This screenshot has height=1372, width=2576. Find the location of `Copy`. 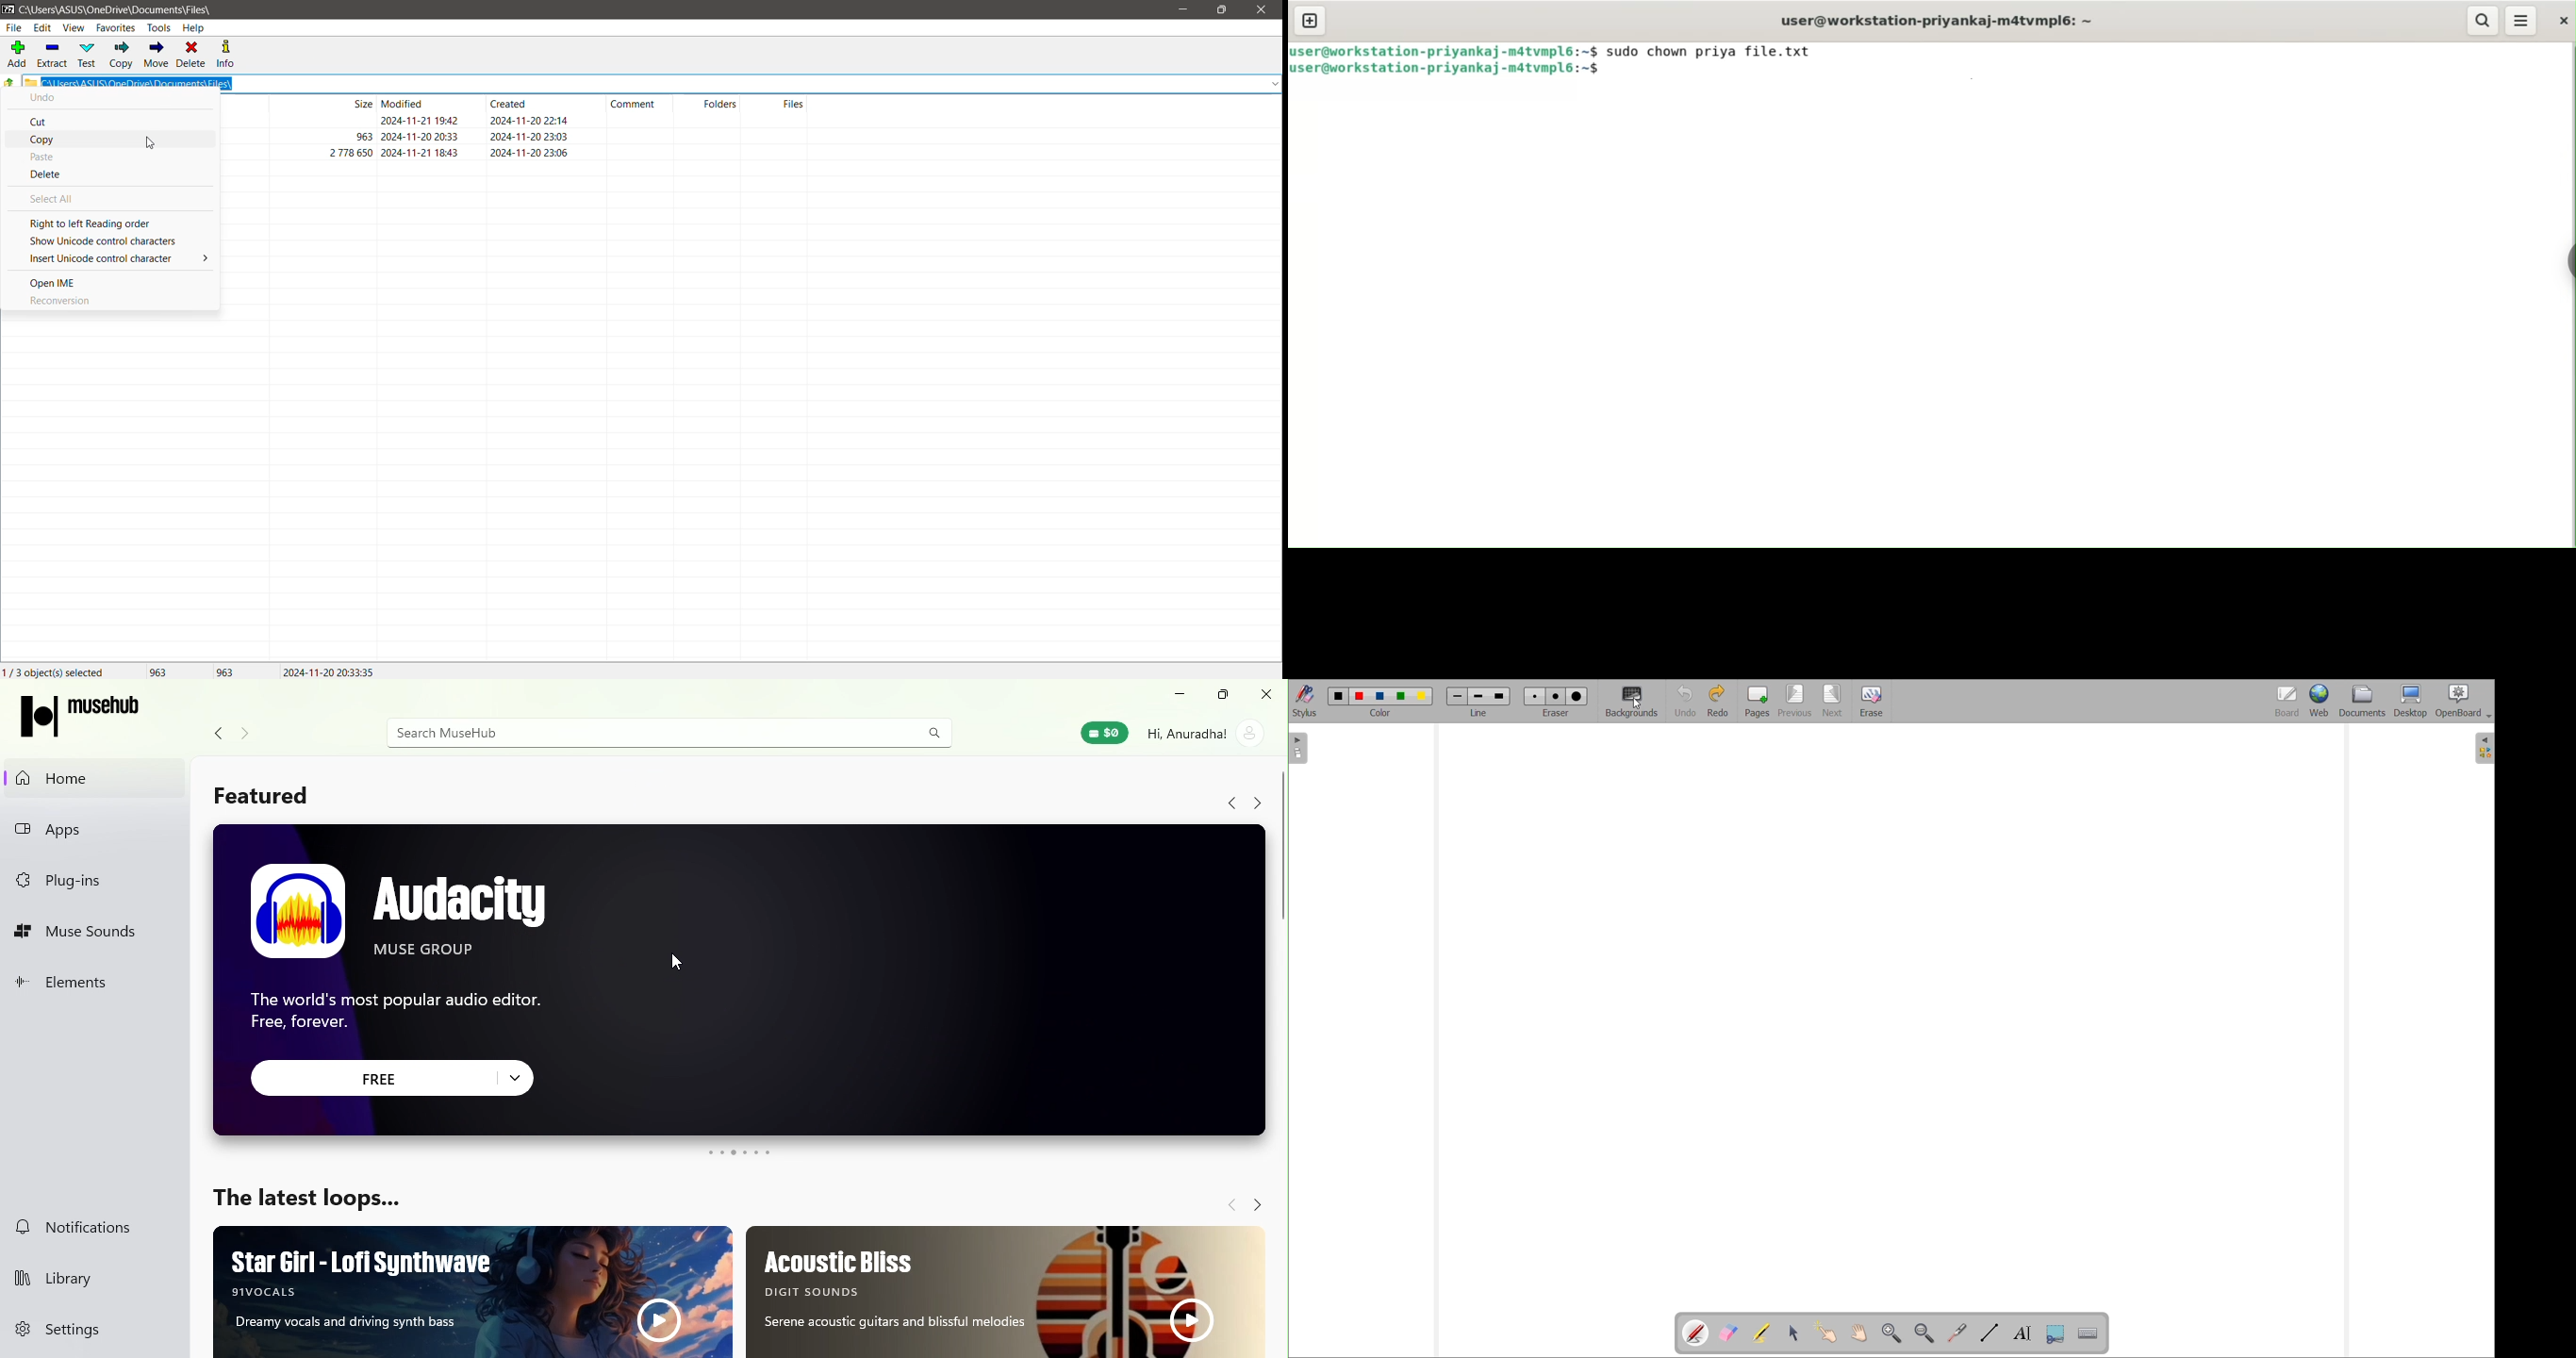

Copy is located at coordinates (53, 139).